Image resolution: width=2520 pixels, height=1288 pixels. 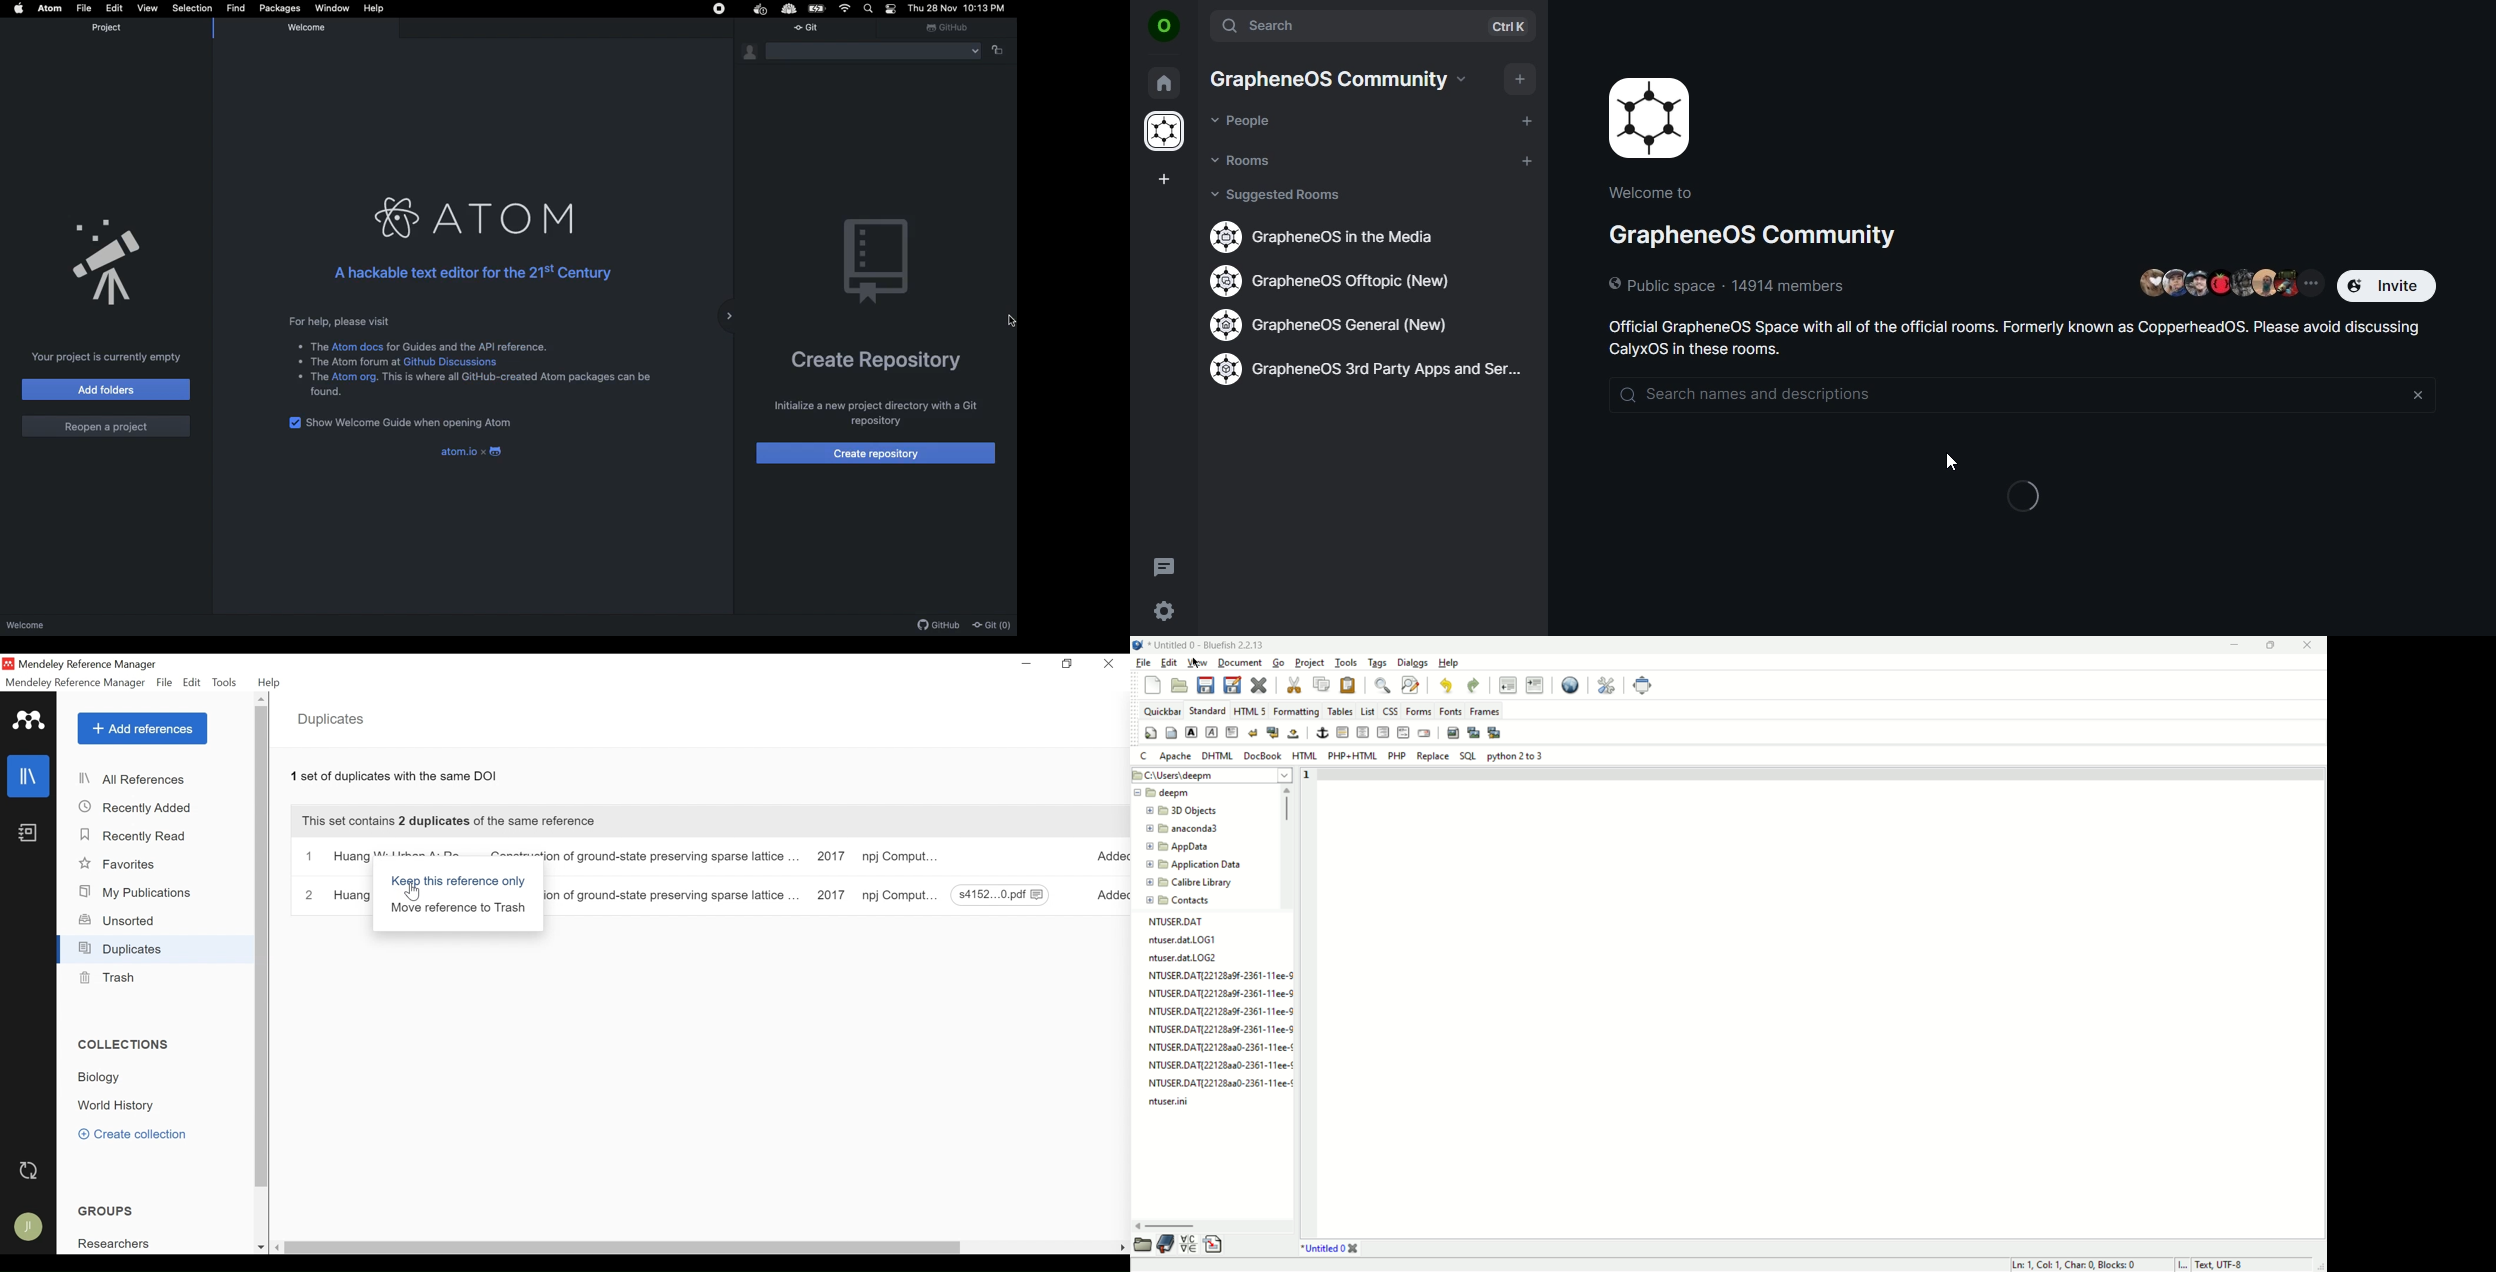 I want to click on invite, so click(x=2390, y=286).